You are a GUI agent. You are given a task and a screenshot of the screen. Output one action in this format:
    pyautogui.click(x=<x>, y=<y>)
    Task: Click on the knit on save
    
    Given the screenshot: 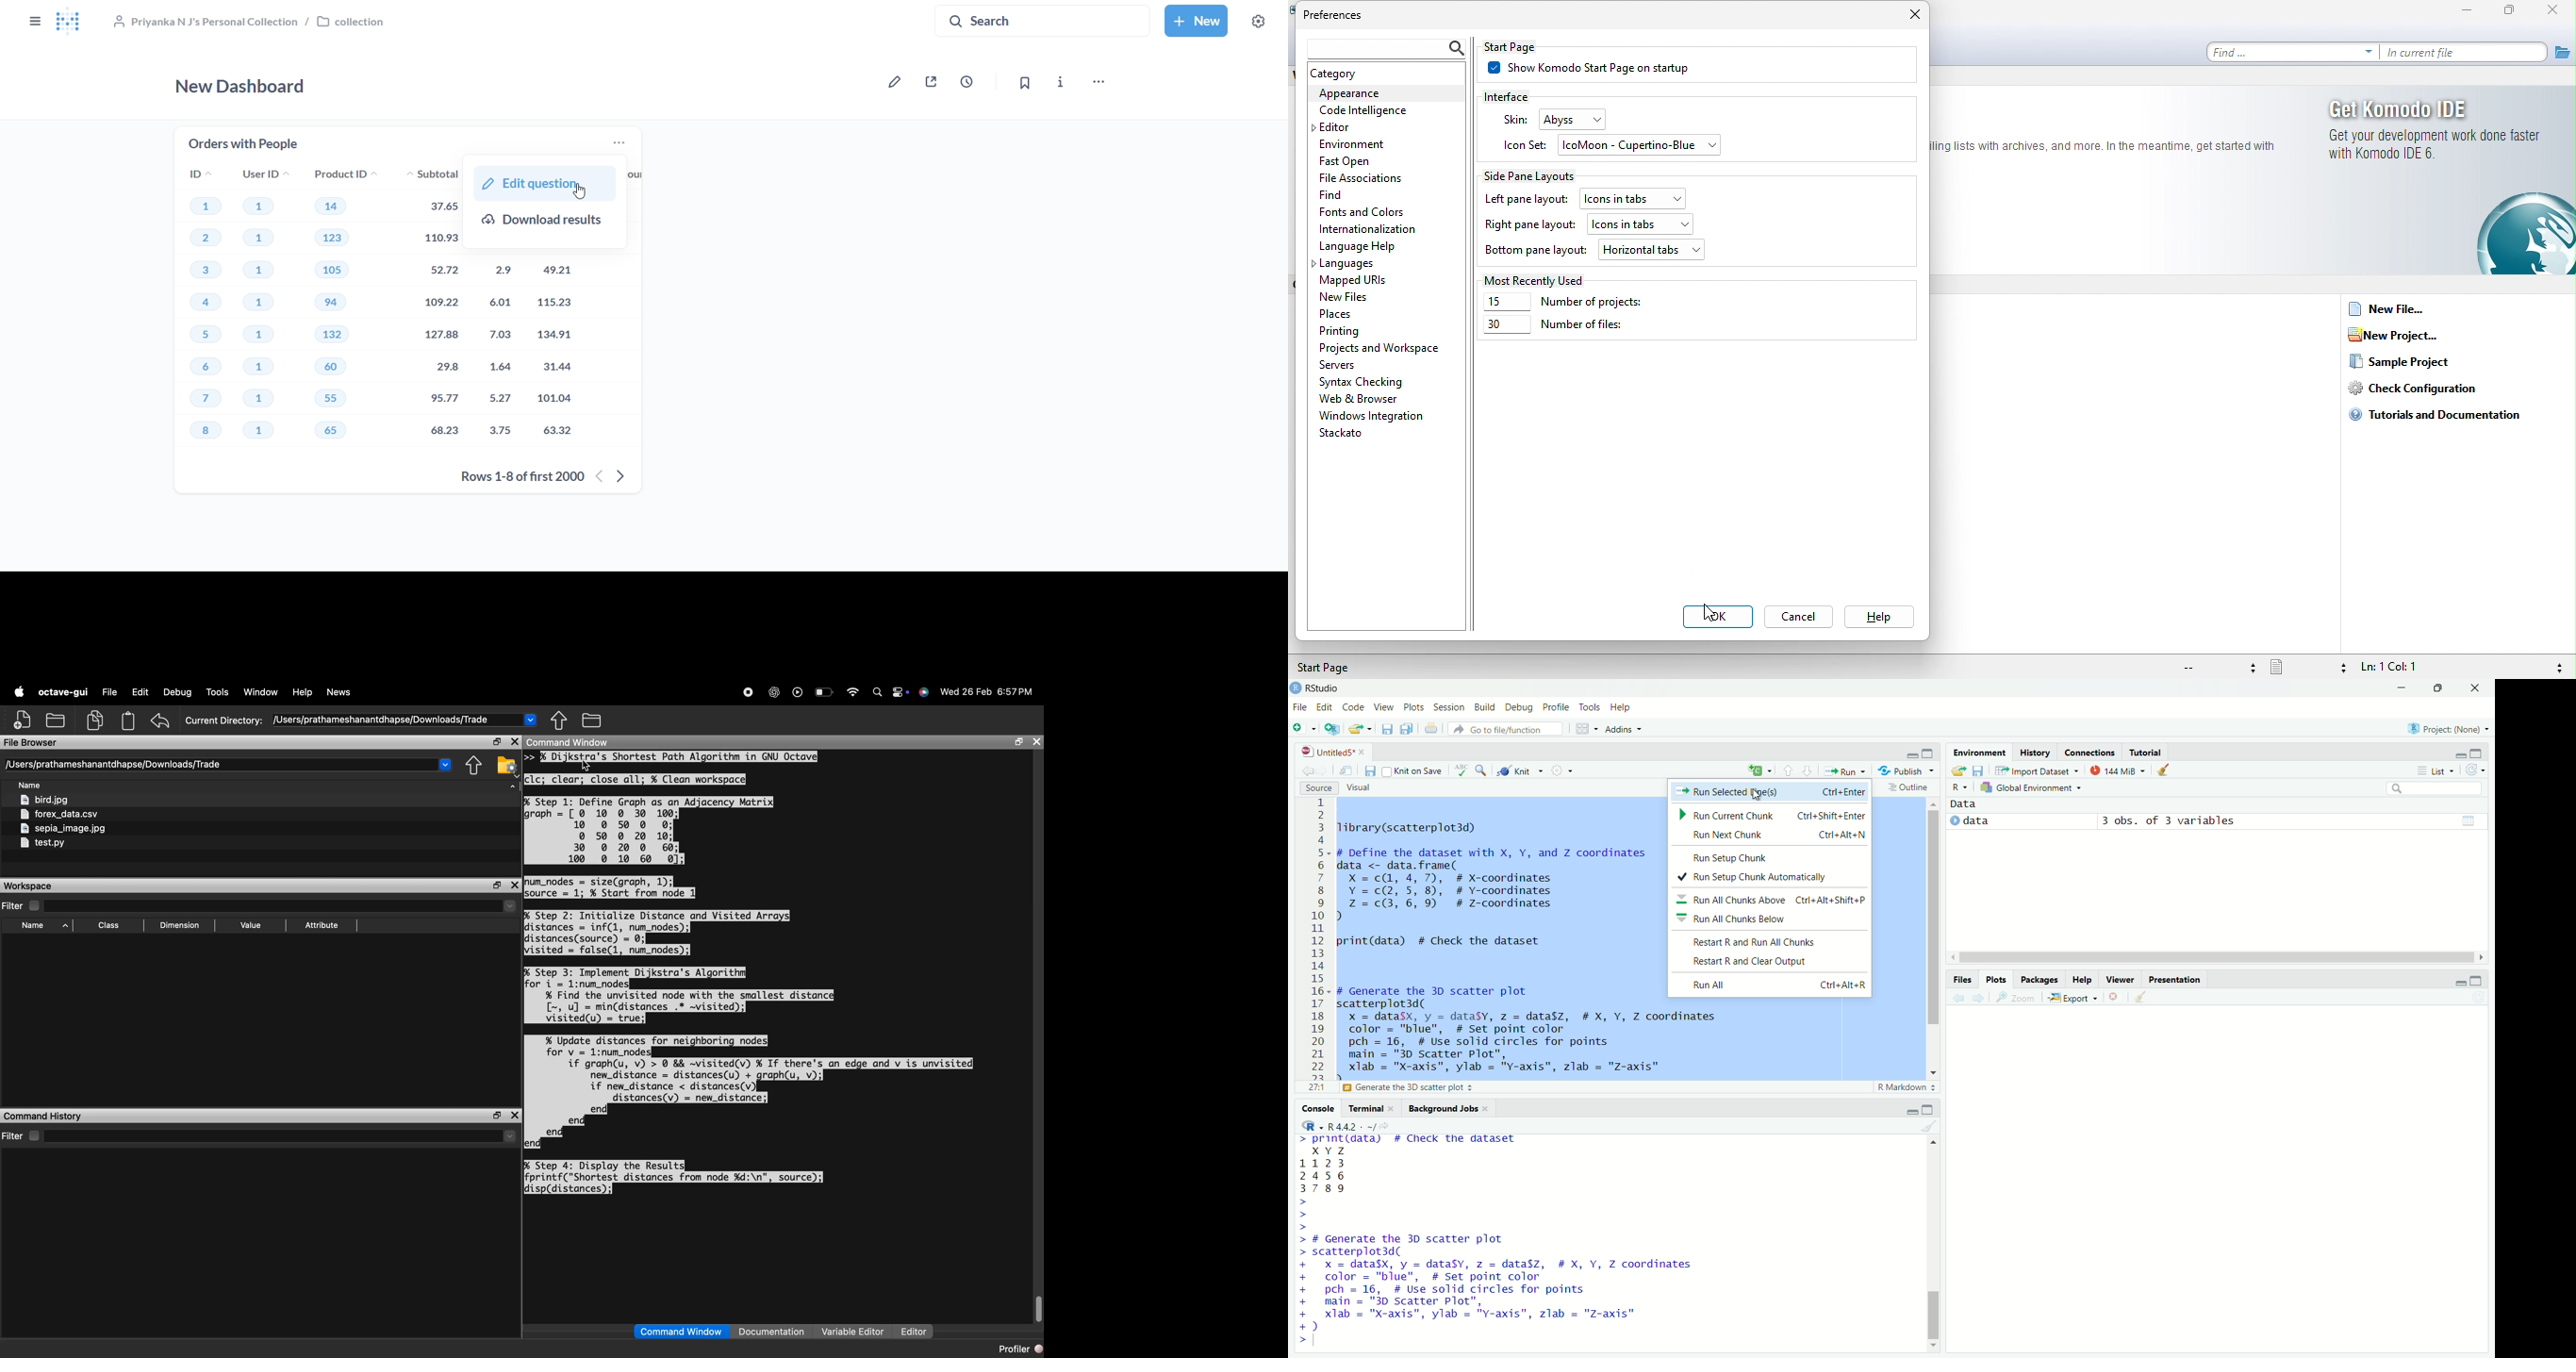 What is the action you would take?
    pyautogui.click(x=1411, y=771)
    